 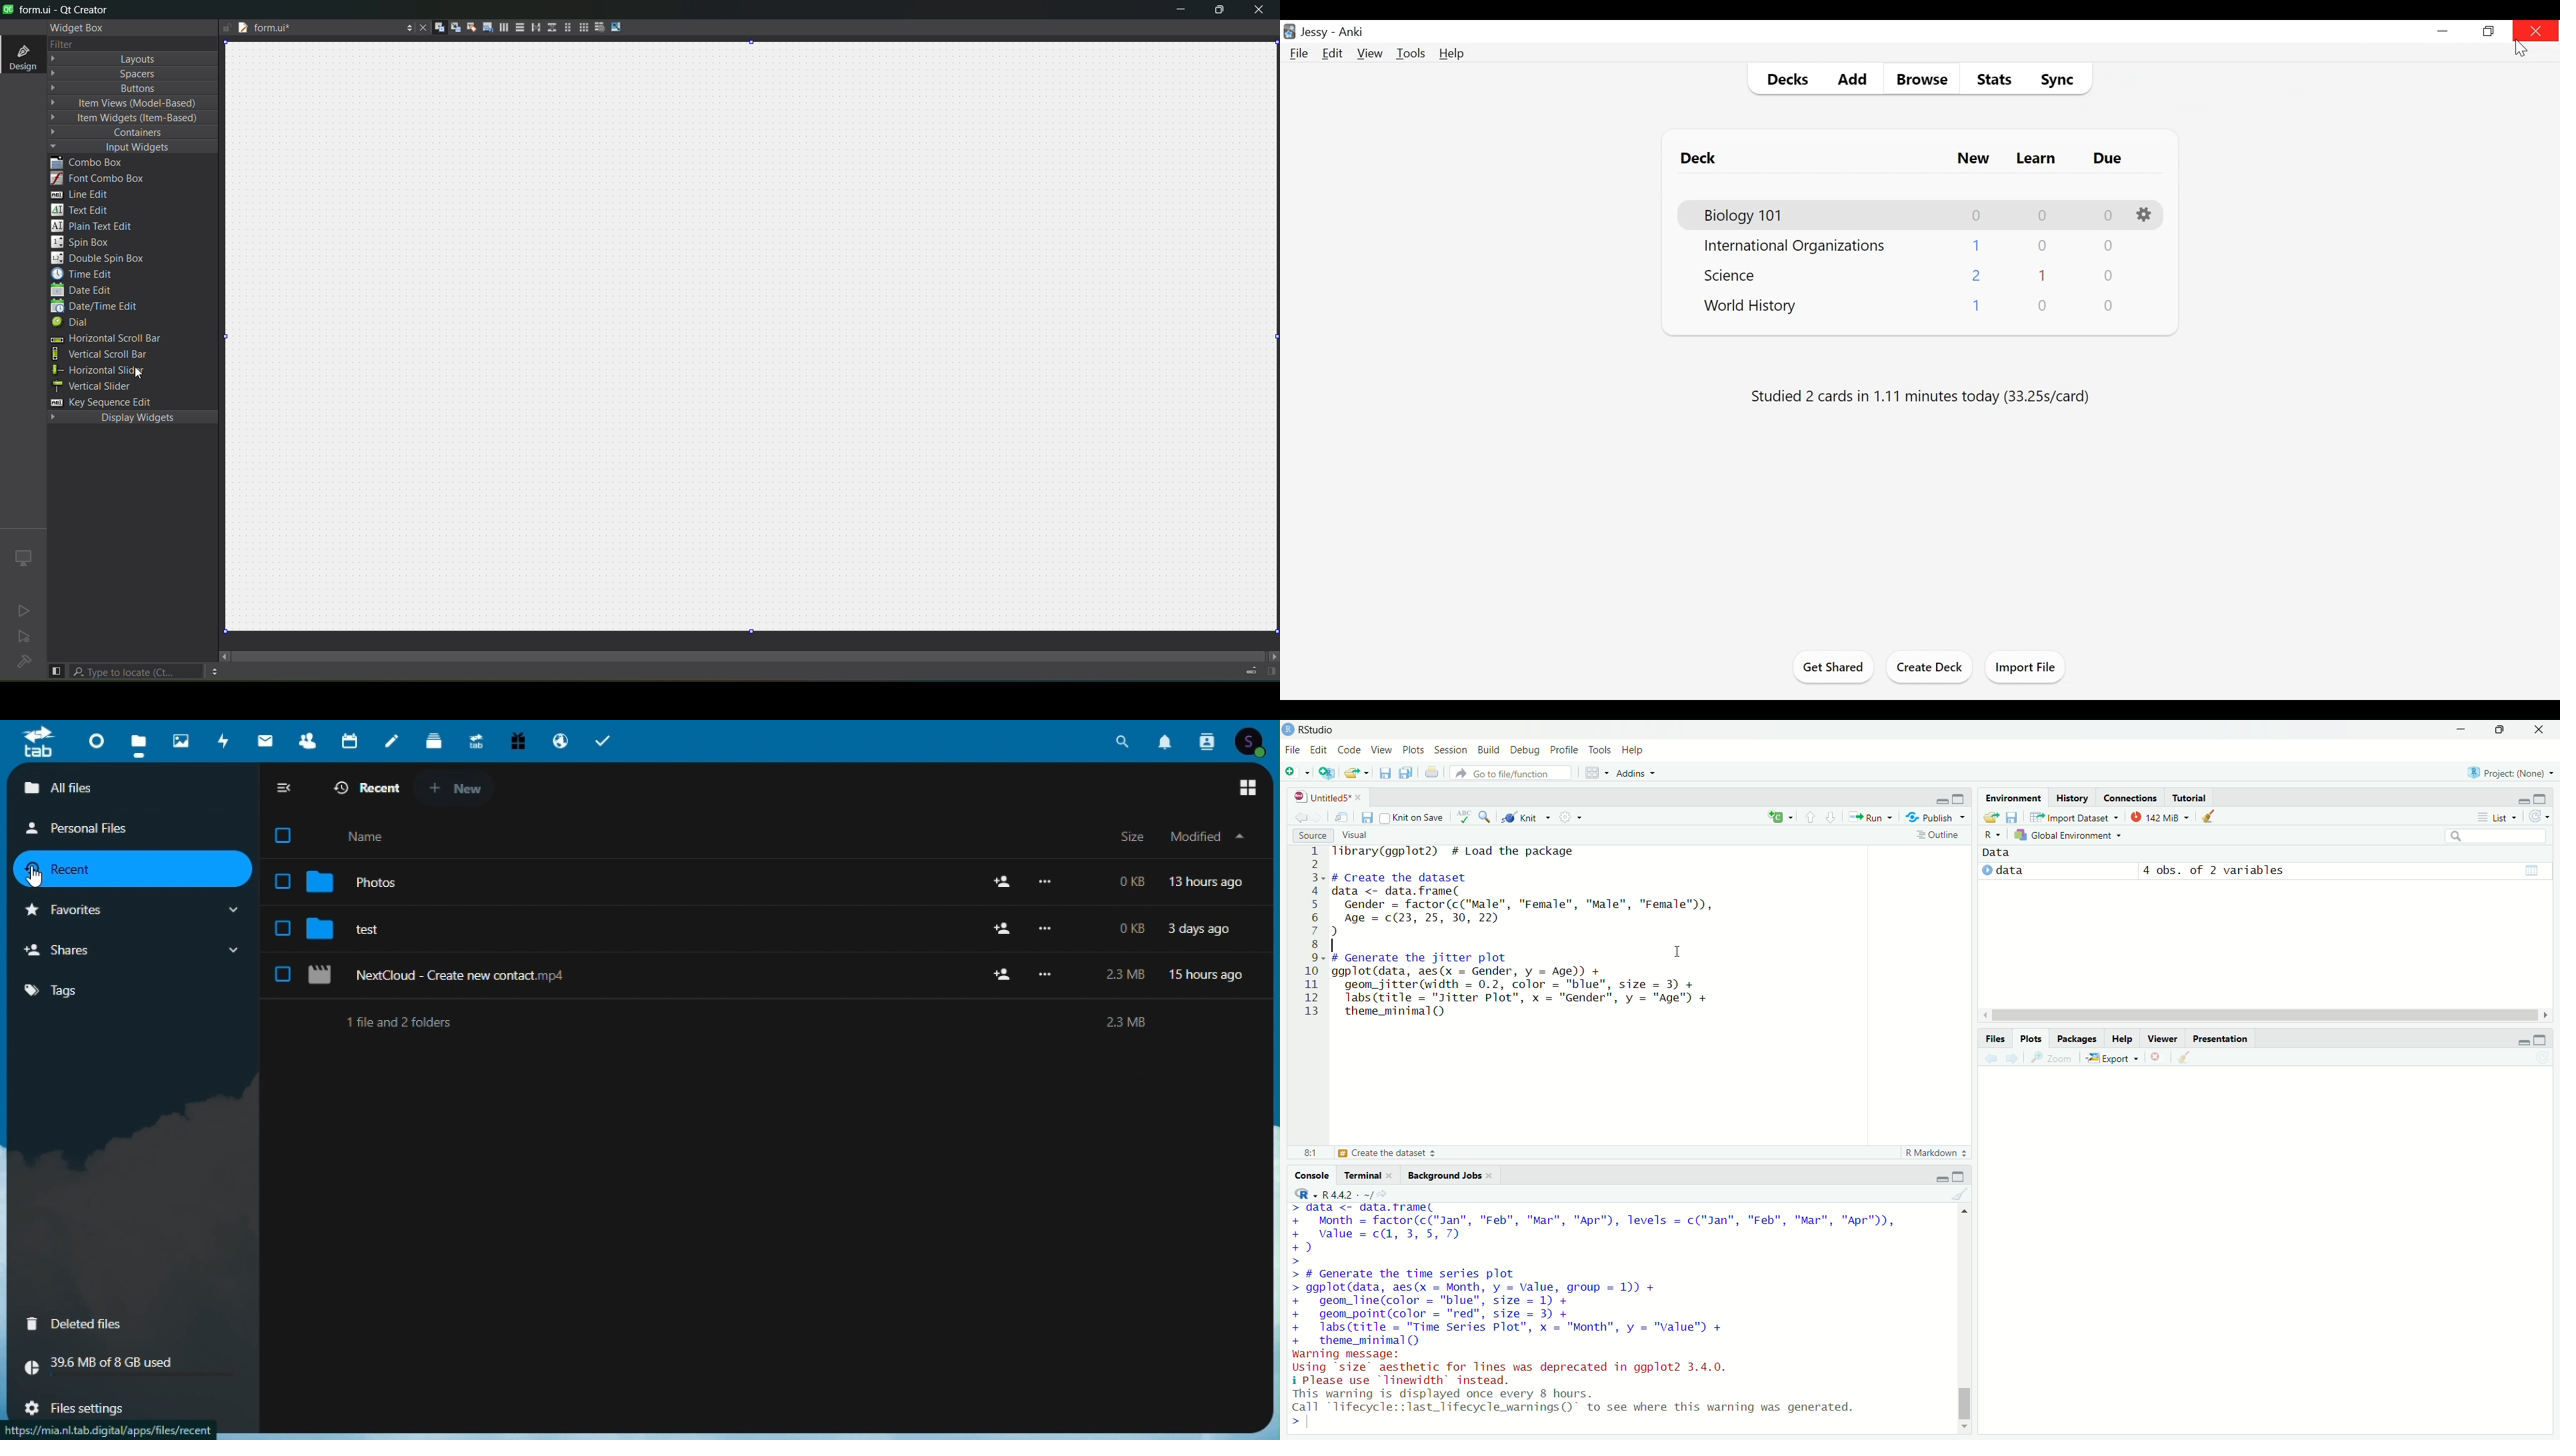 I want to click on collapse sidebar, so click(x=285, y=790).